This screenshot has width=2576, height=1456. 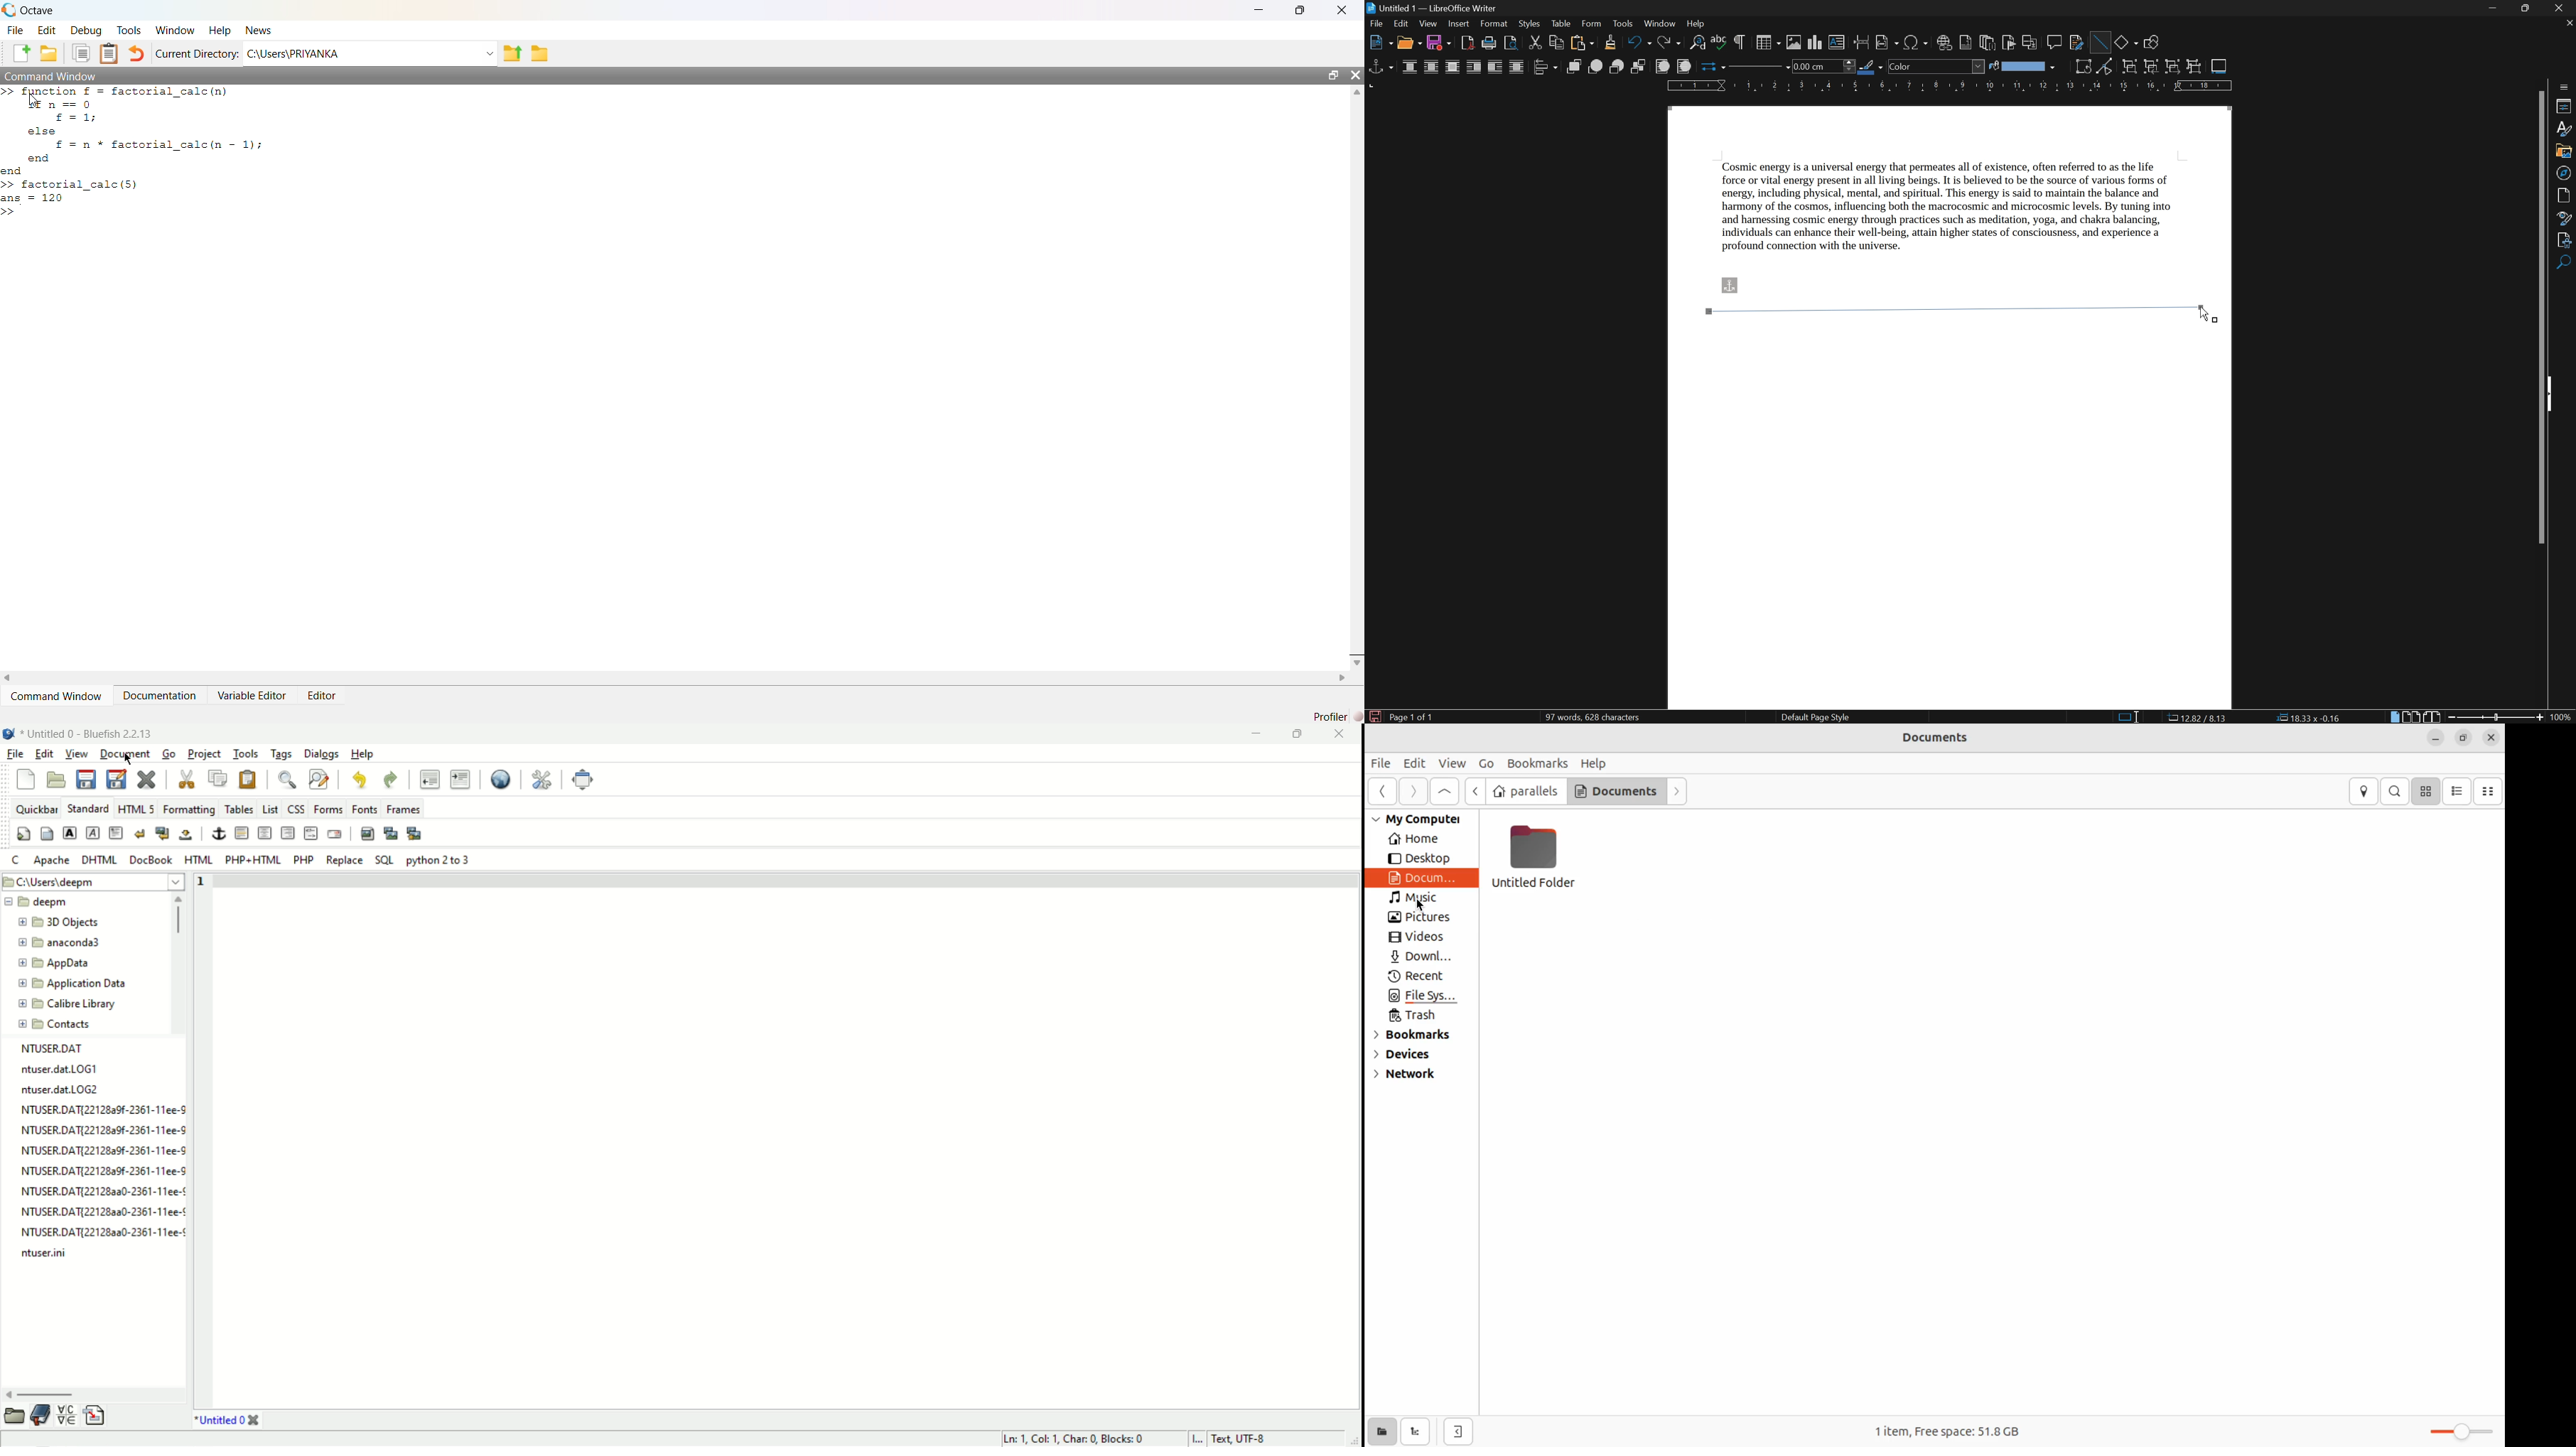 I want to click on application image, so click(x=9, y=733).